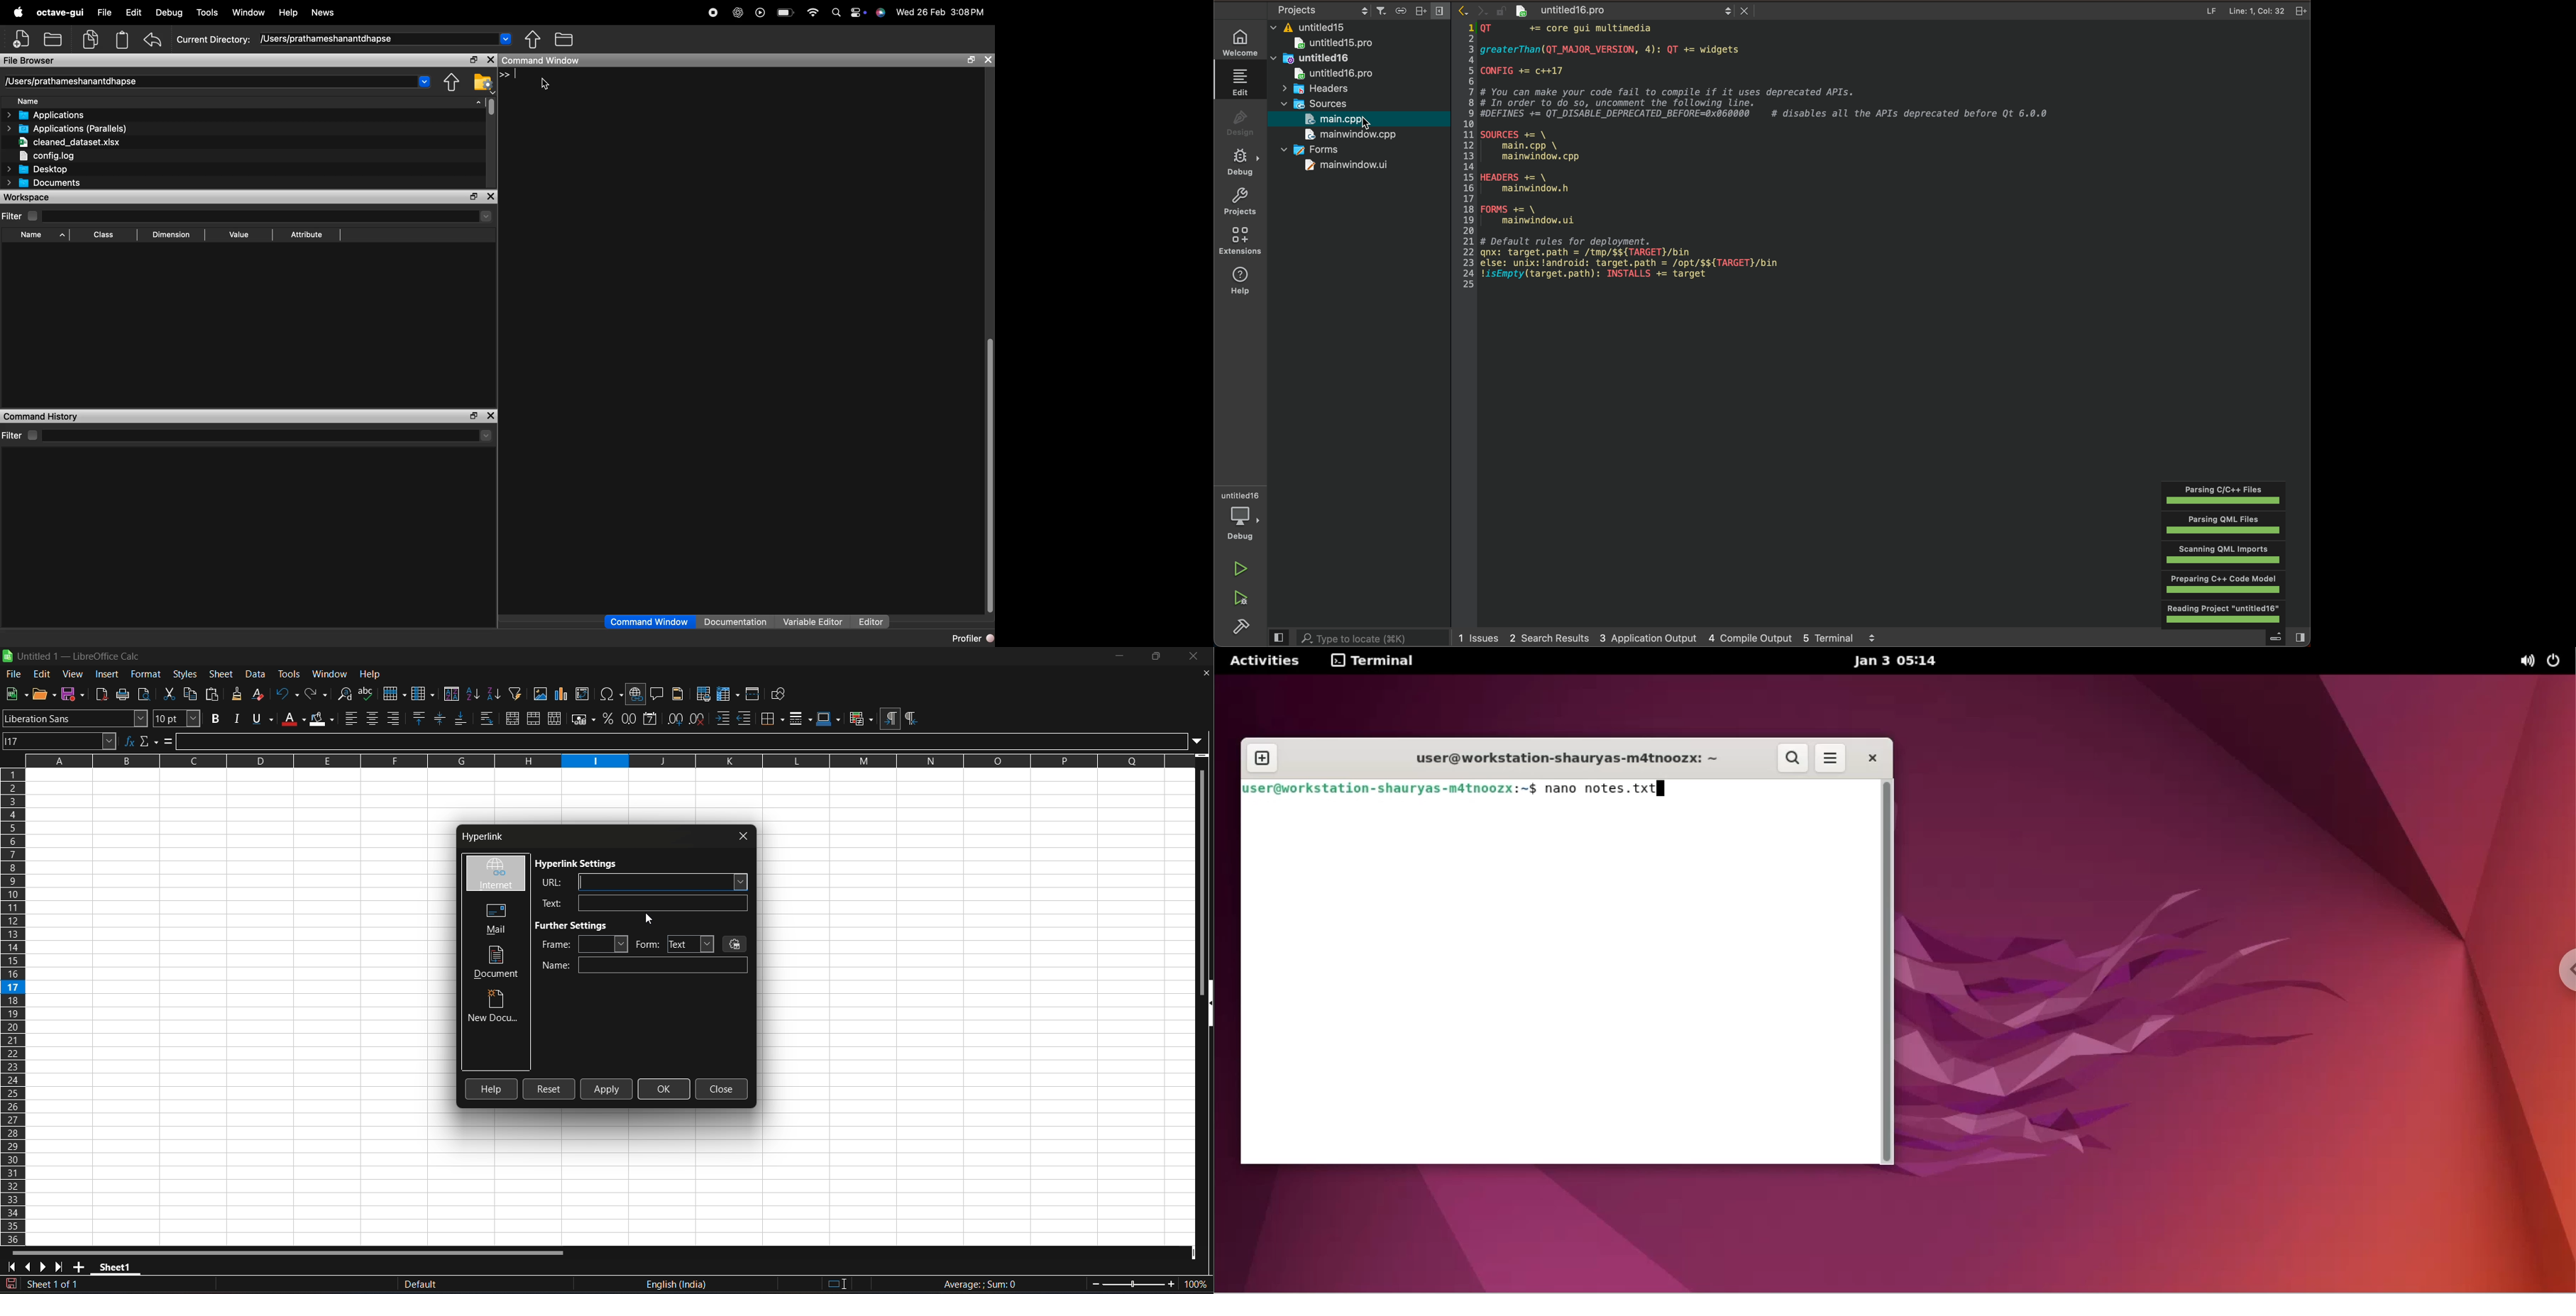 This screenshot has height=1316, width=2576. Describe the element at coordinates (495, 874) in the screenshot. I see `internet` at that location.